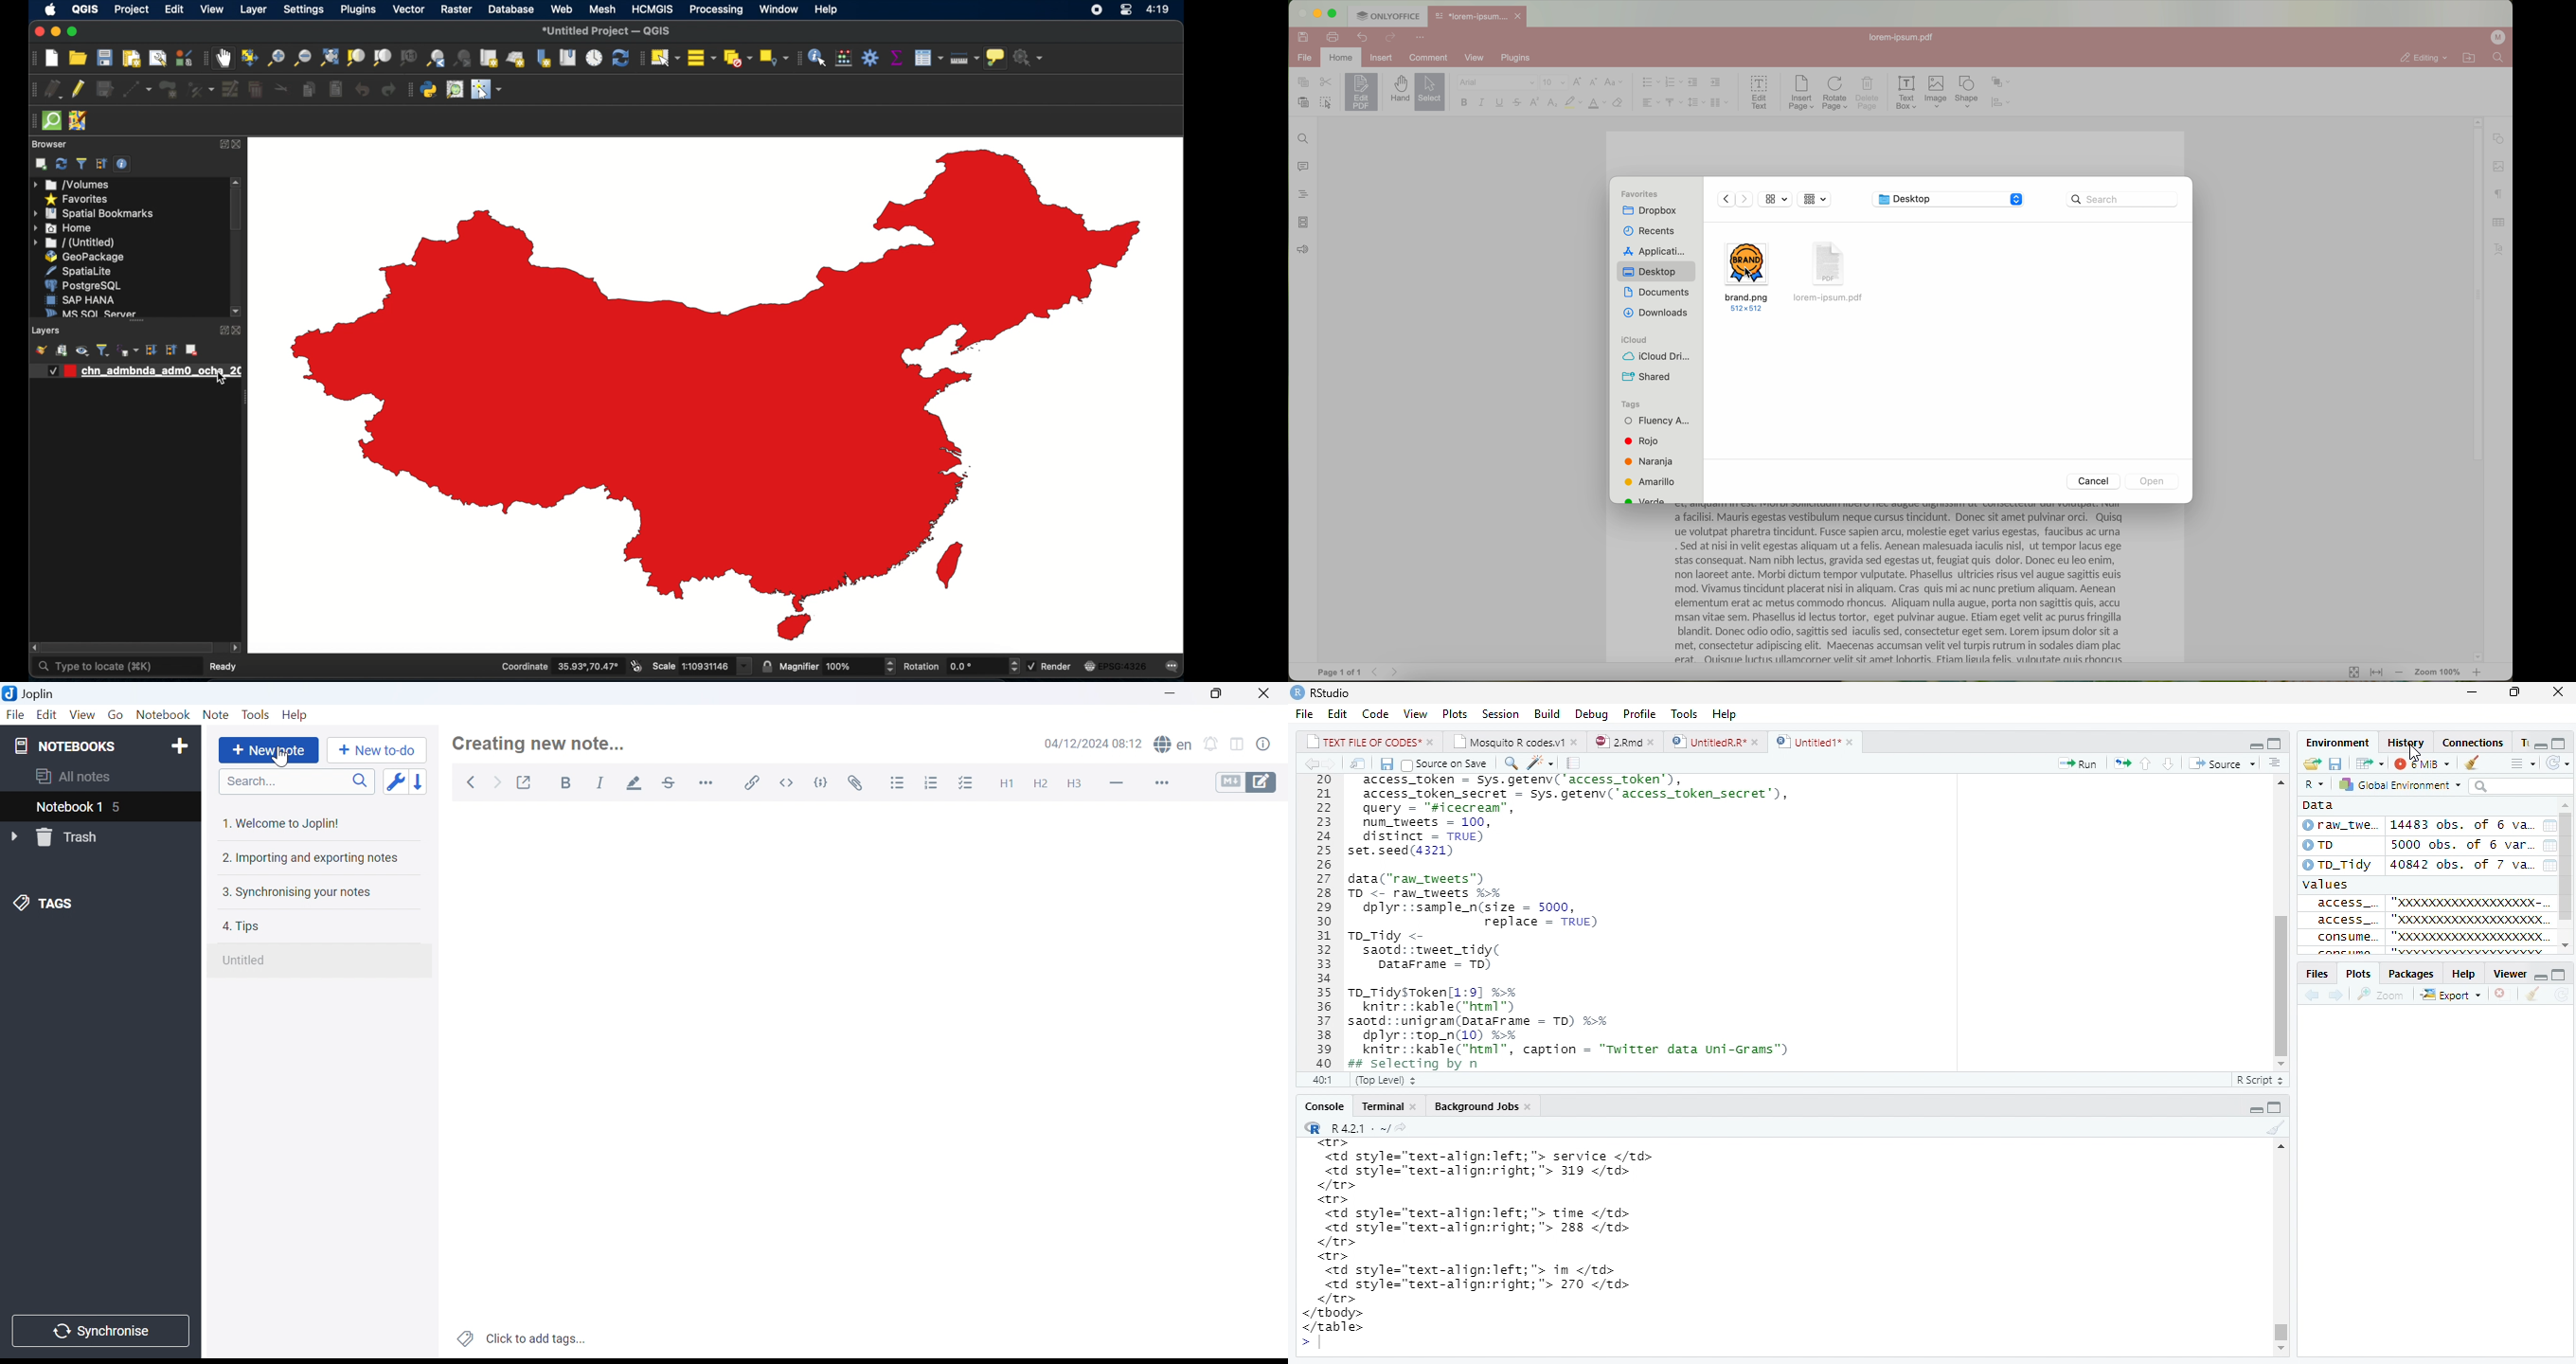 This screenshot has height=1372, width=2576. I want to click on Spell checker, so click(1175, 745).